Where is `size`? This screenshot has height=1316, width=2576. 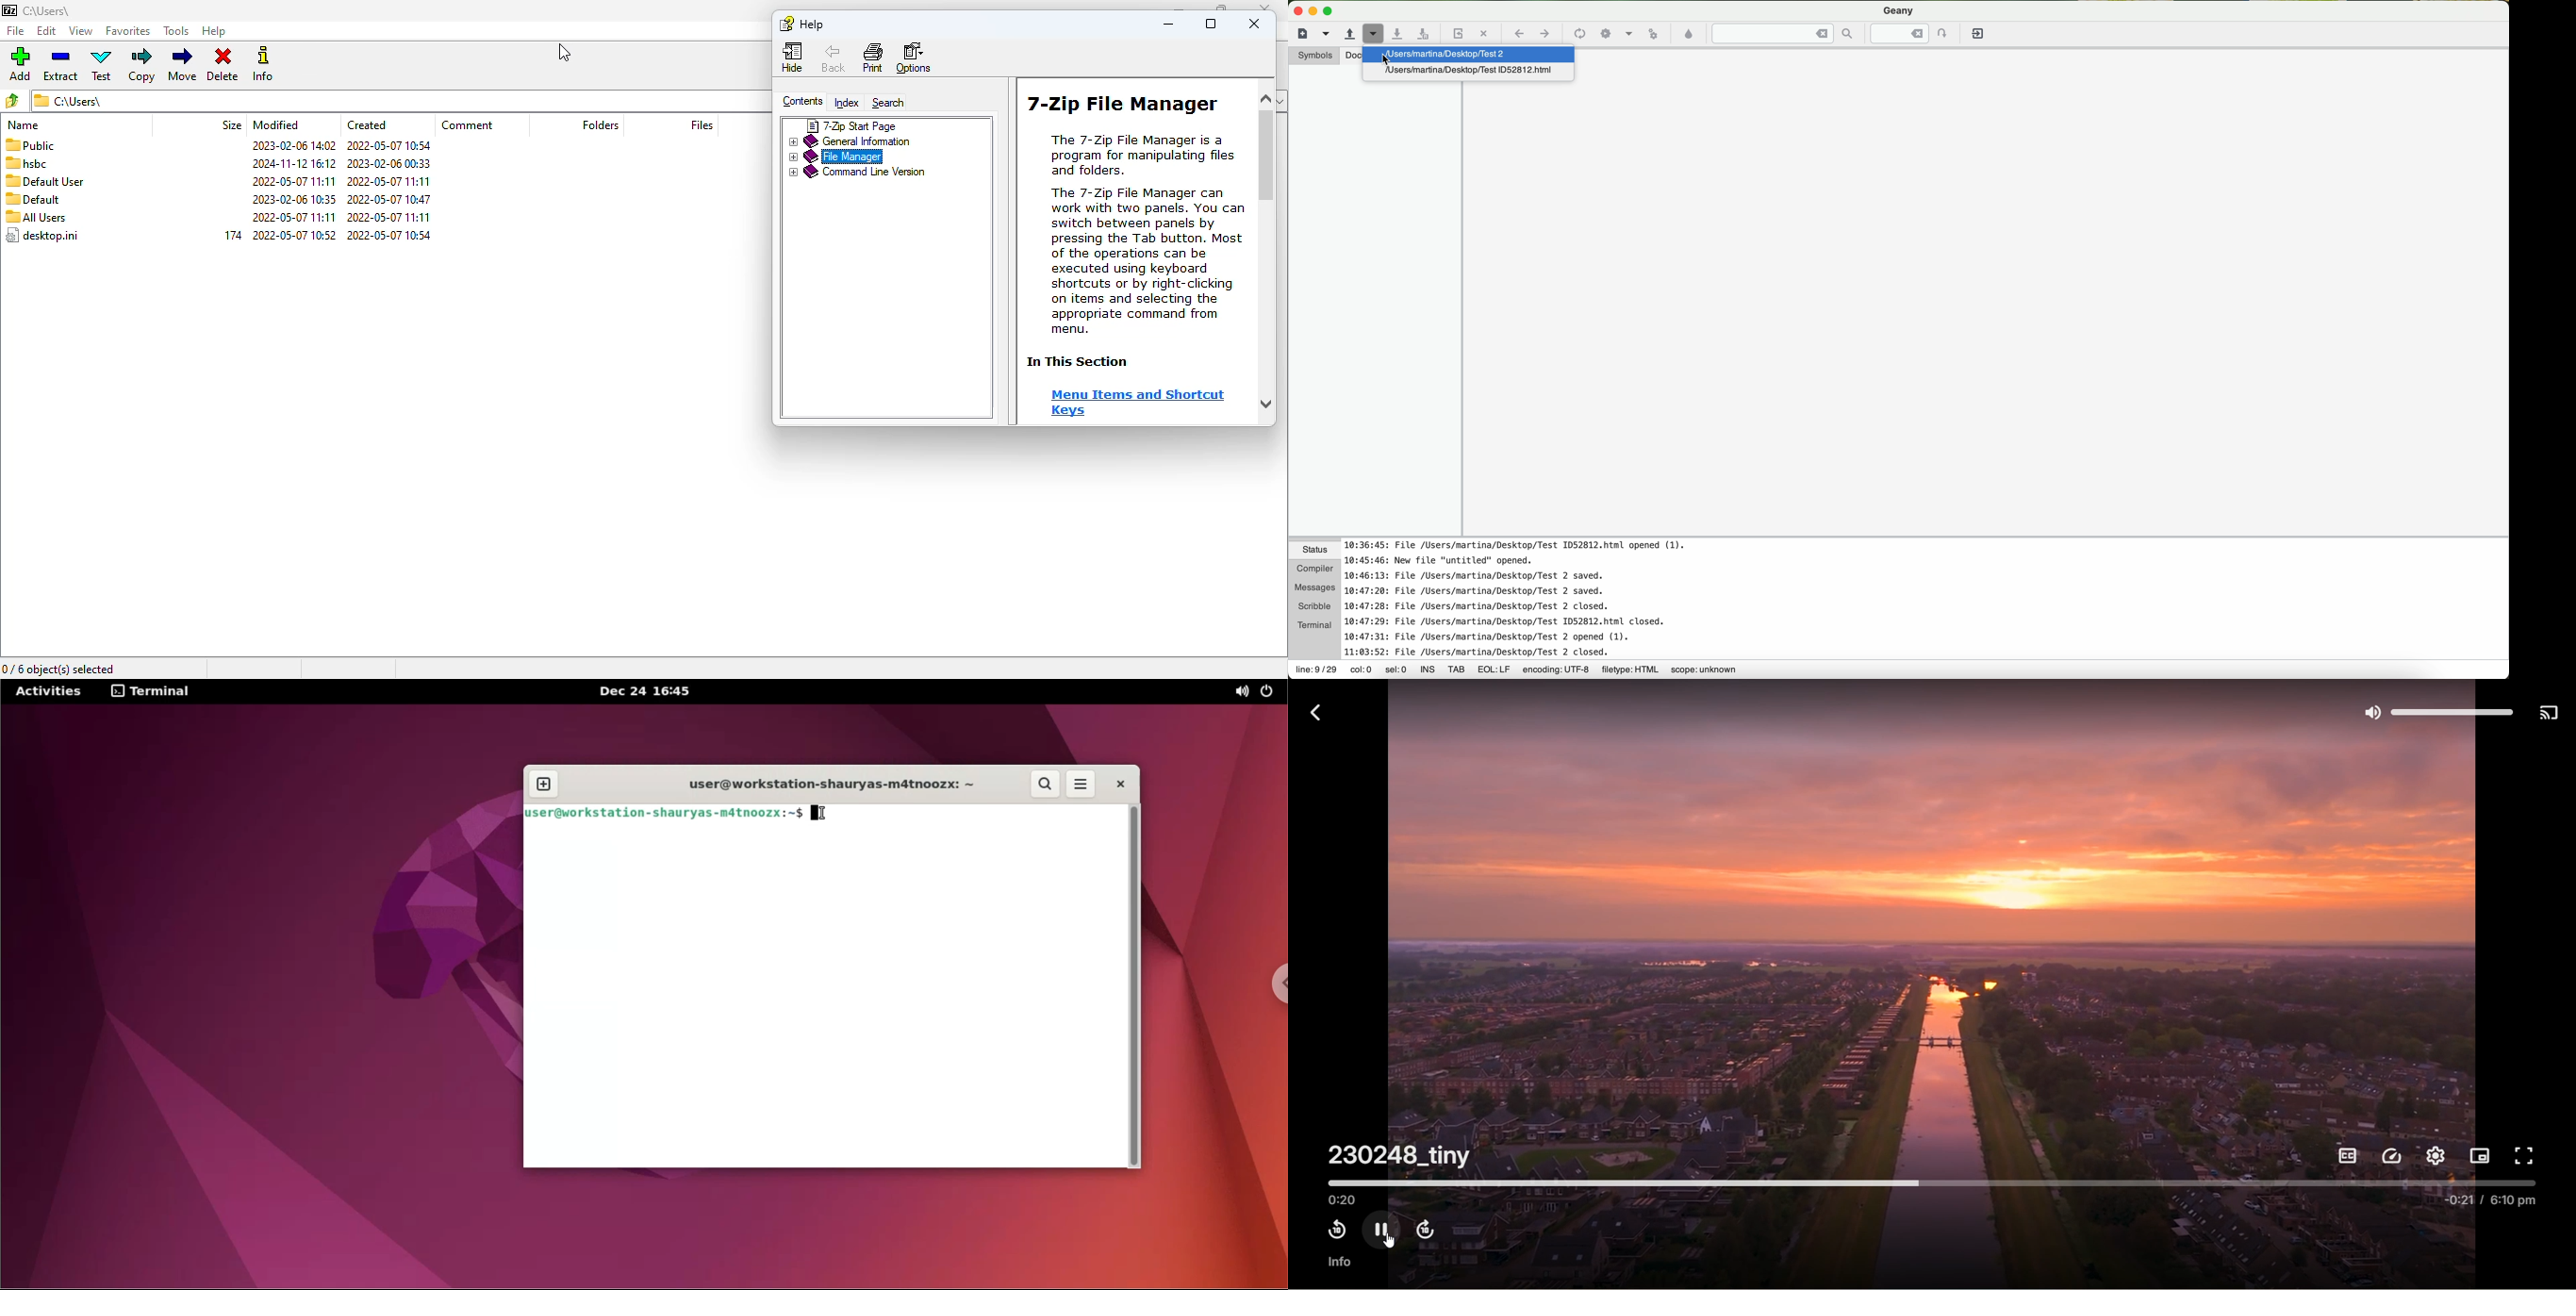 size is located at coordinates (233, 124).